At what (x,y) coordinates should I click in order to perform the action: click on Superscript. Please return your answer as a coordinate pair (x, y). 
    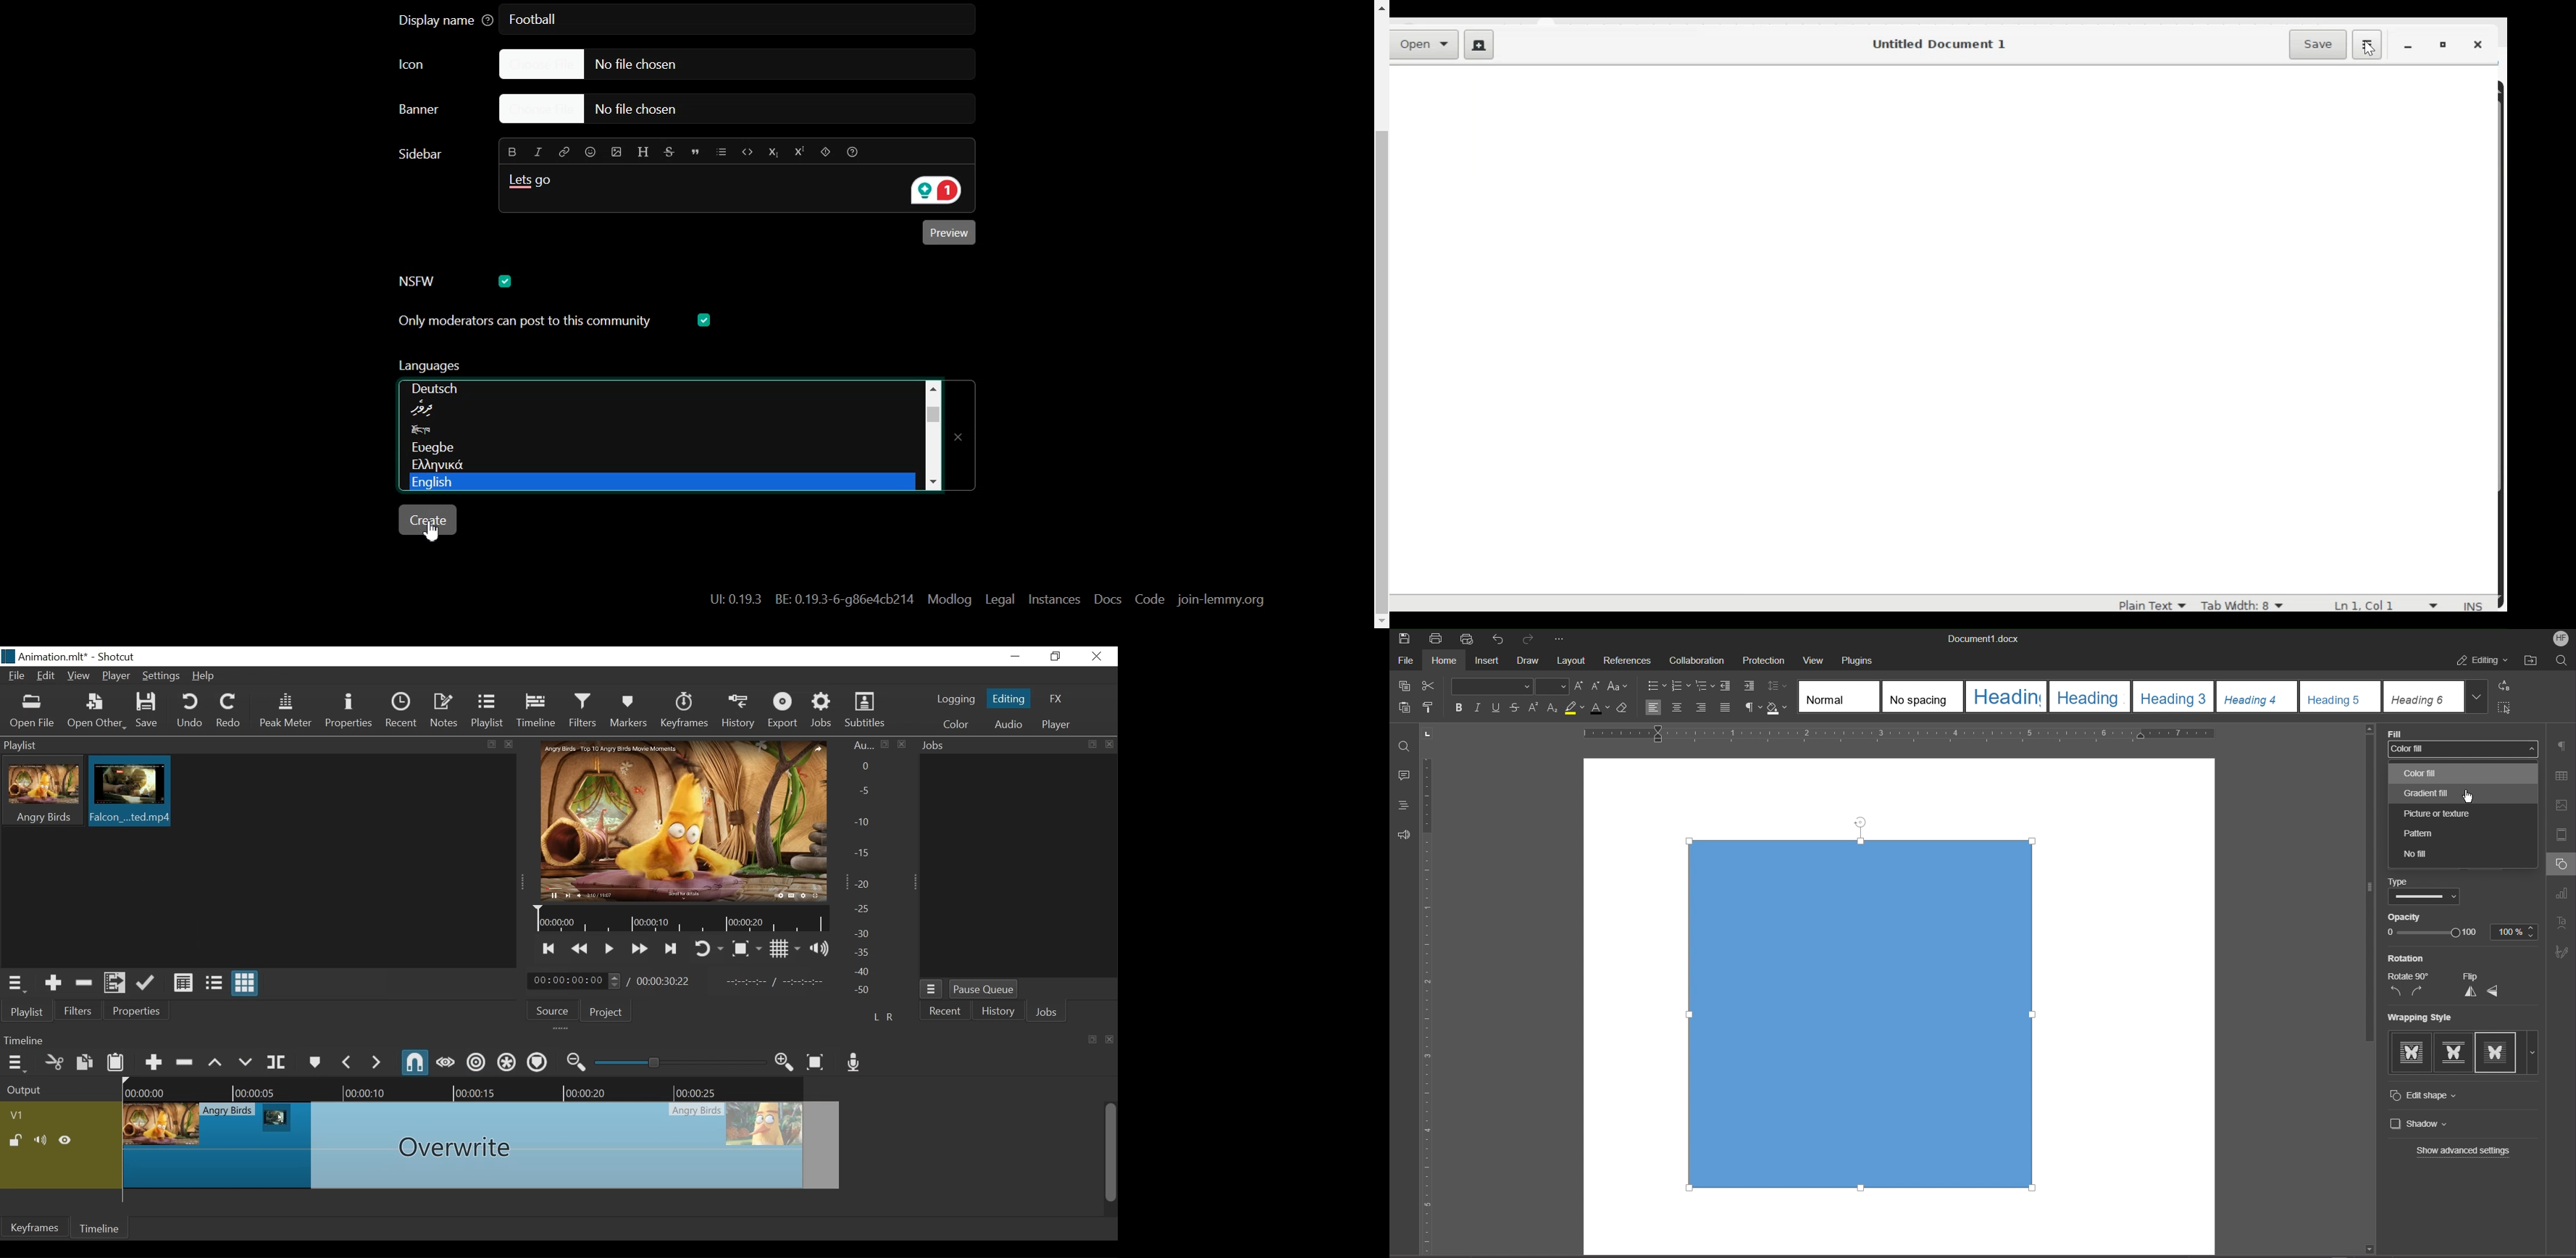
    Looking at the image, I should click on (1534, 709).